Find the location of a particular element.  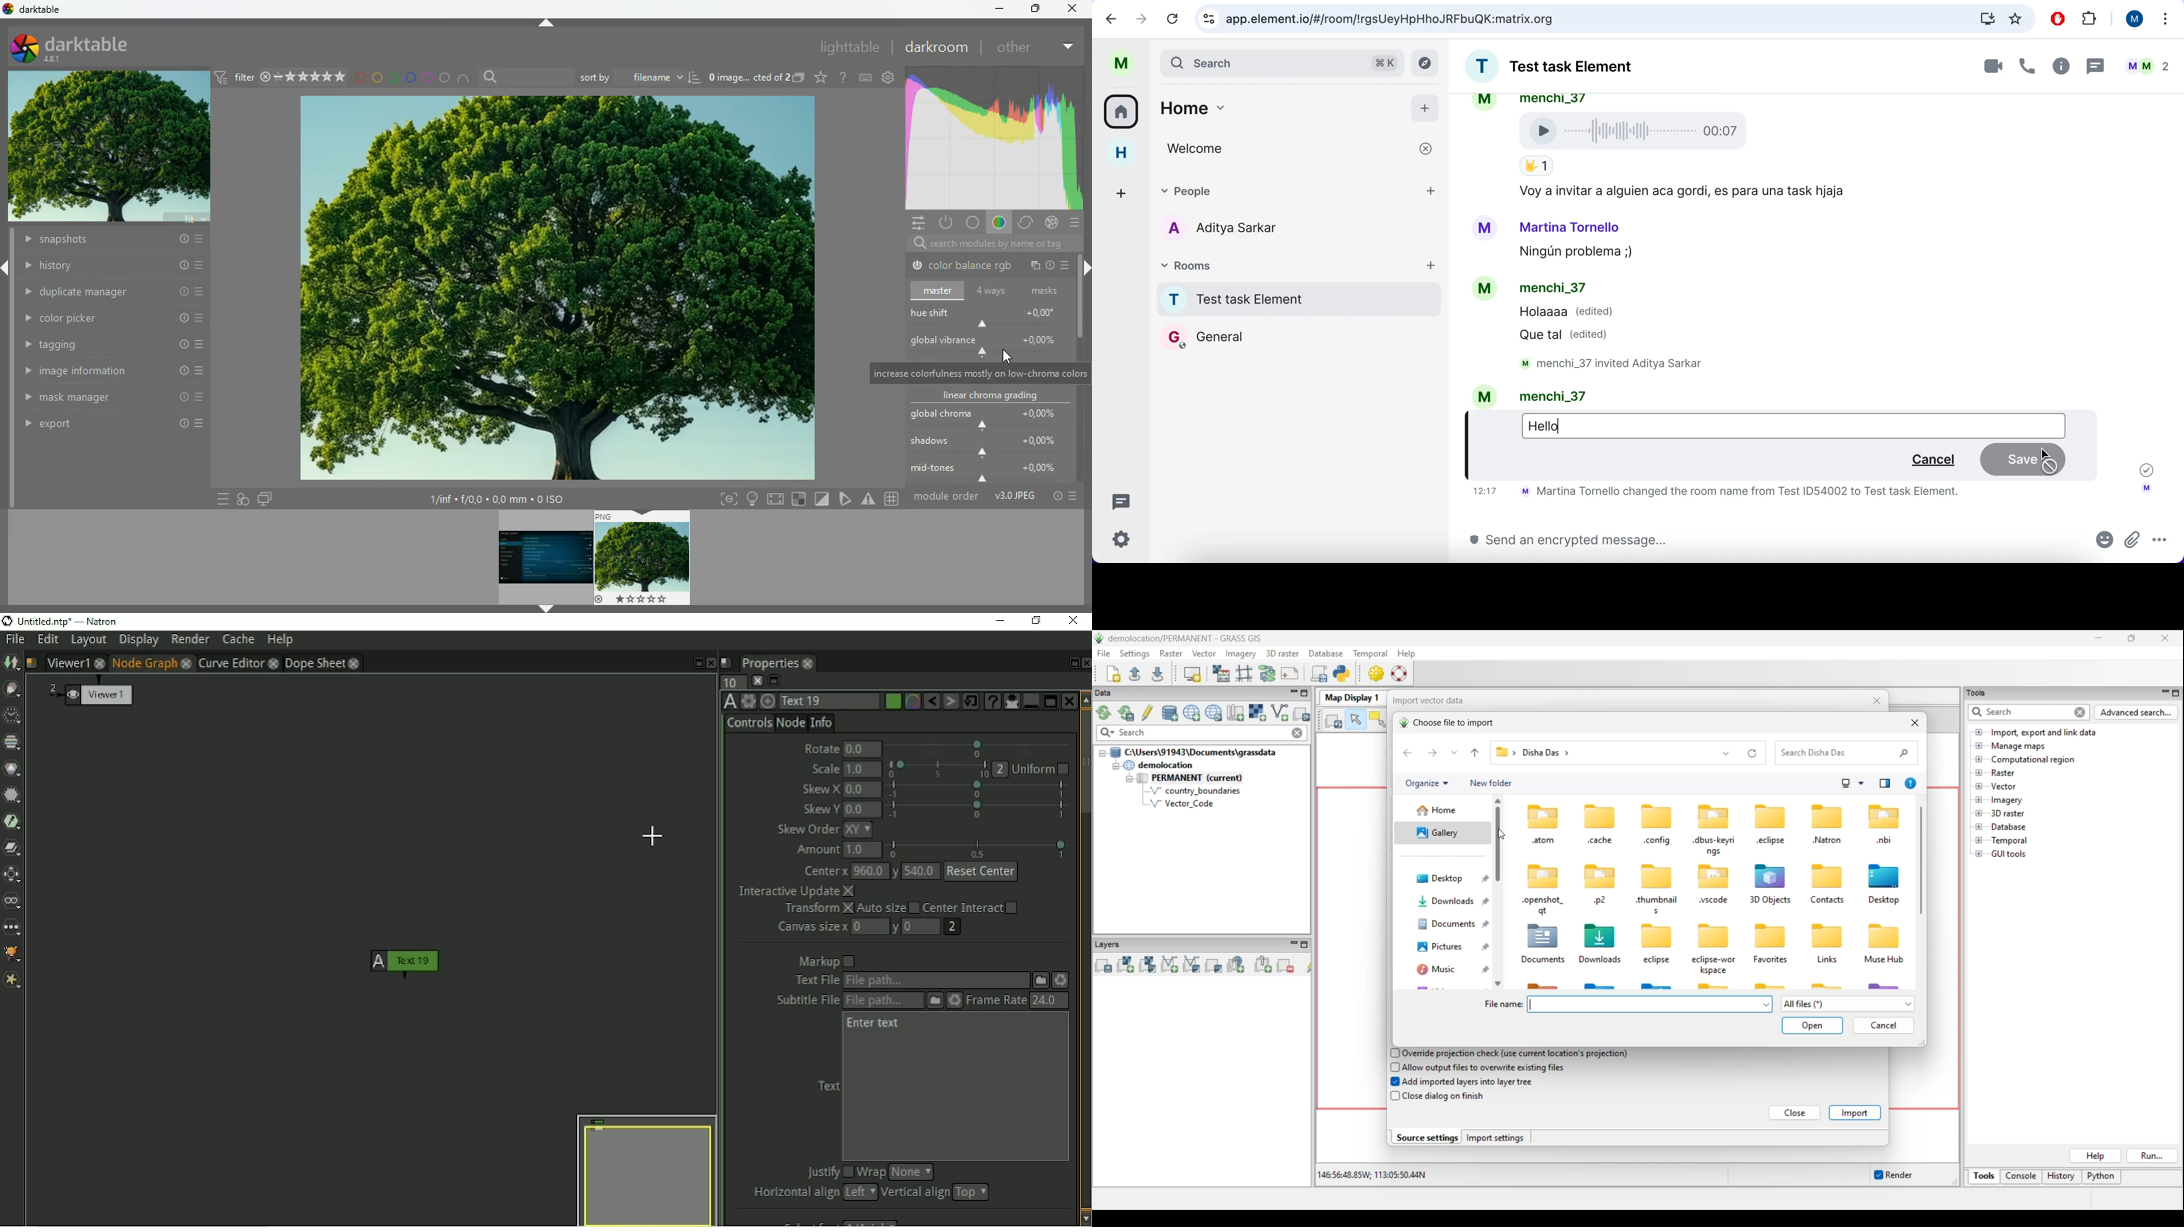

threads is located at coordinates (1123, 500).